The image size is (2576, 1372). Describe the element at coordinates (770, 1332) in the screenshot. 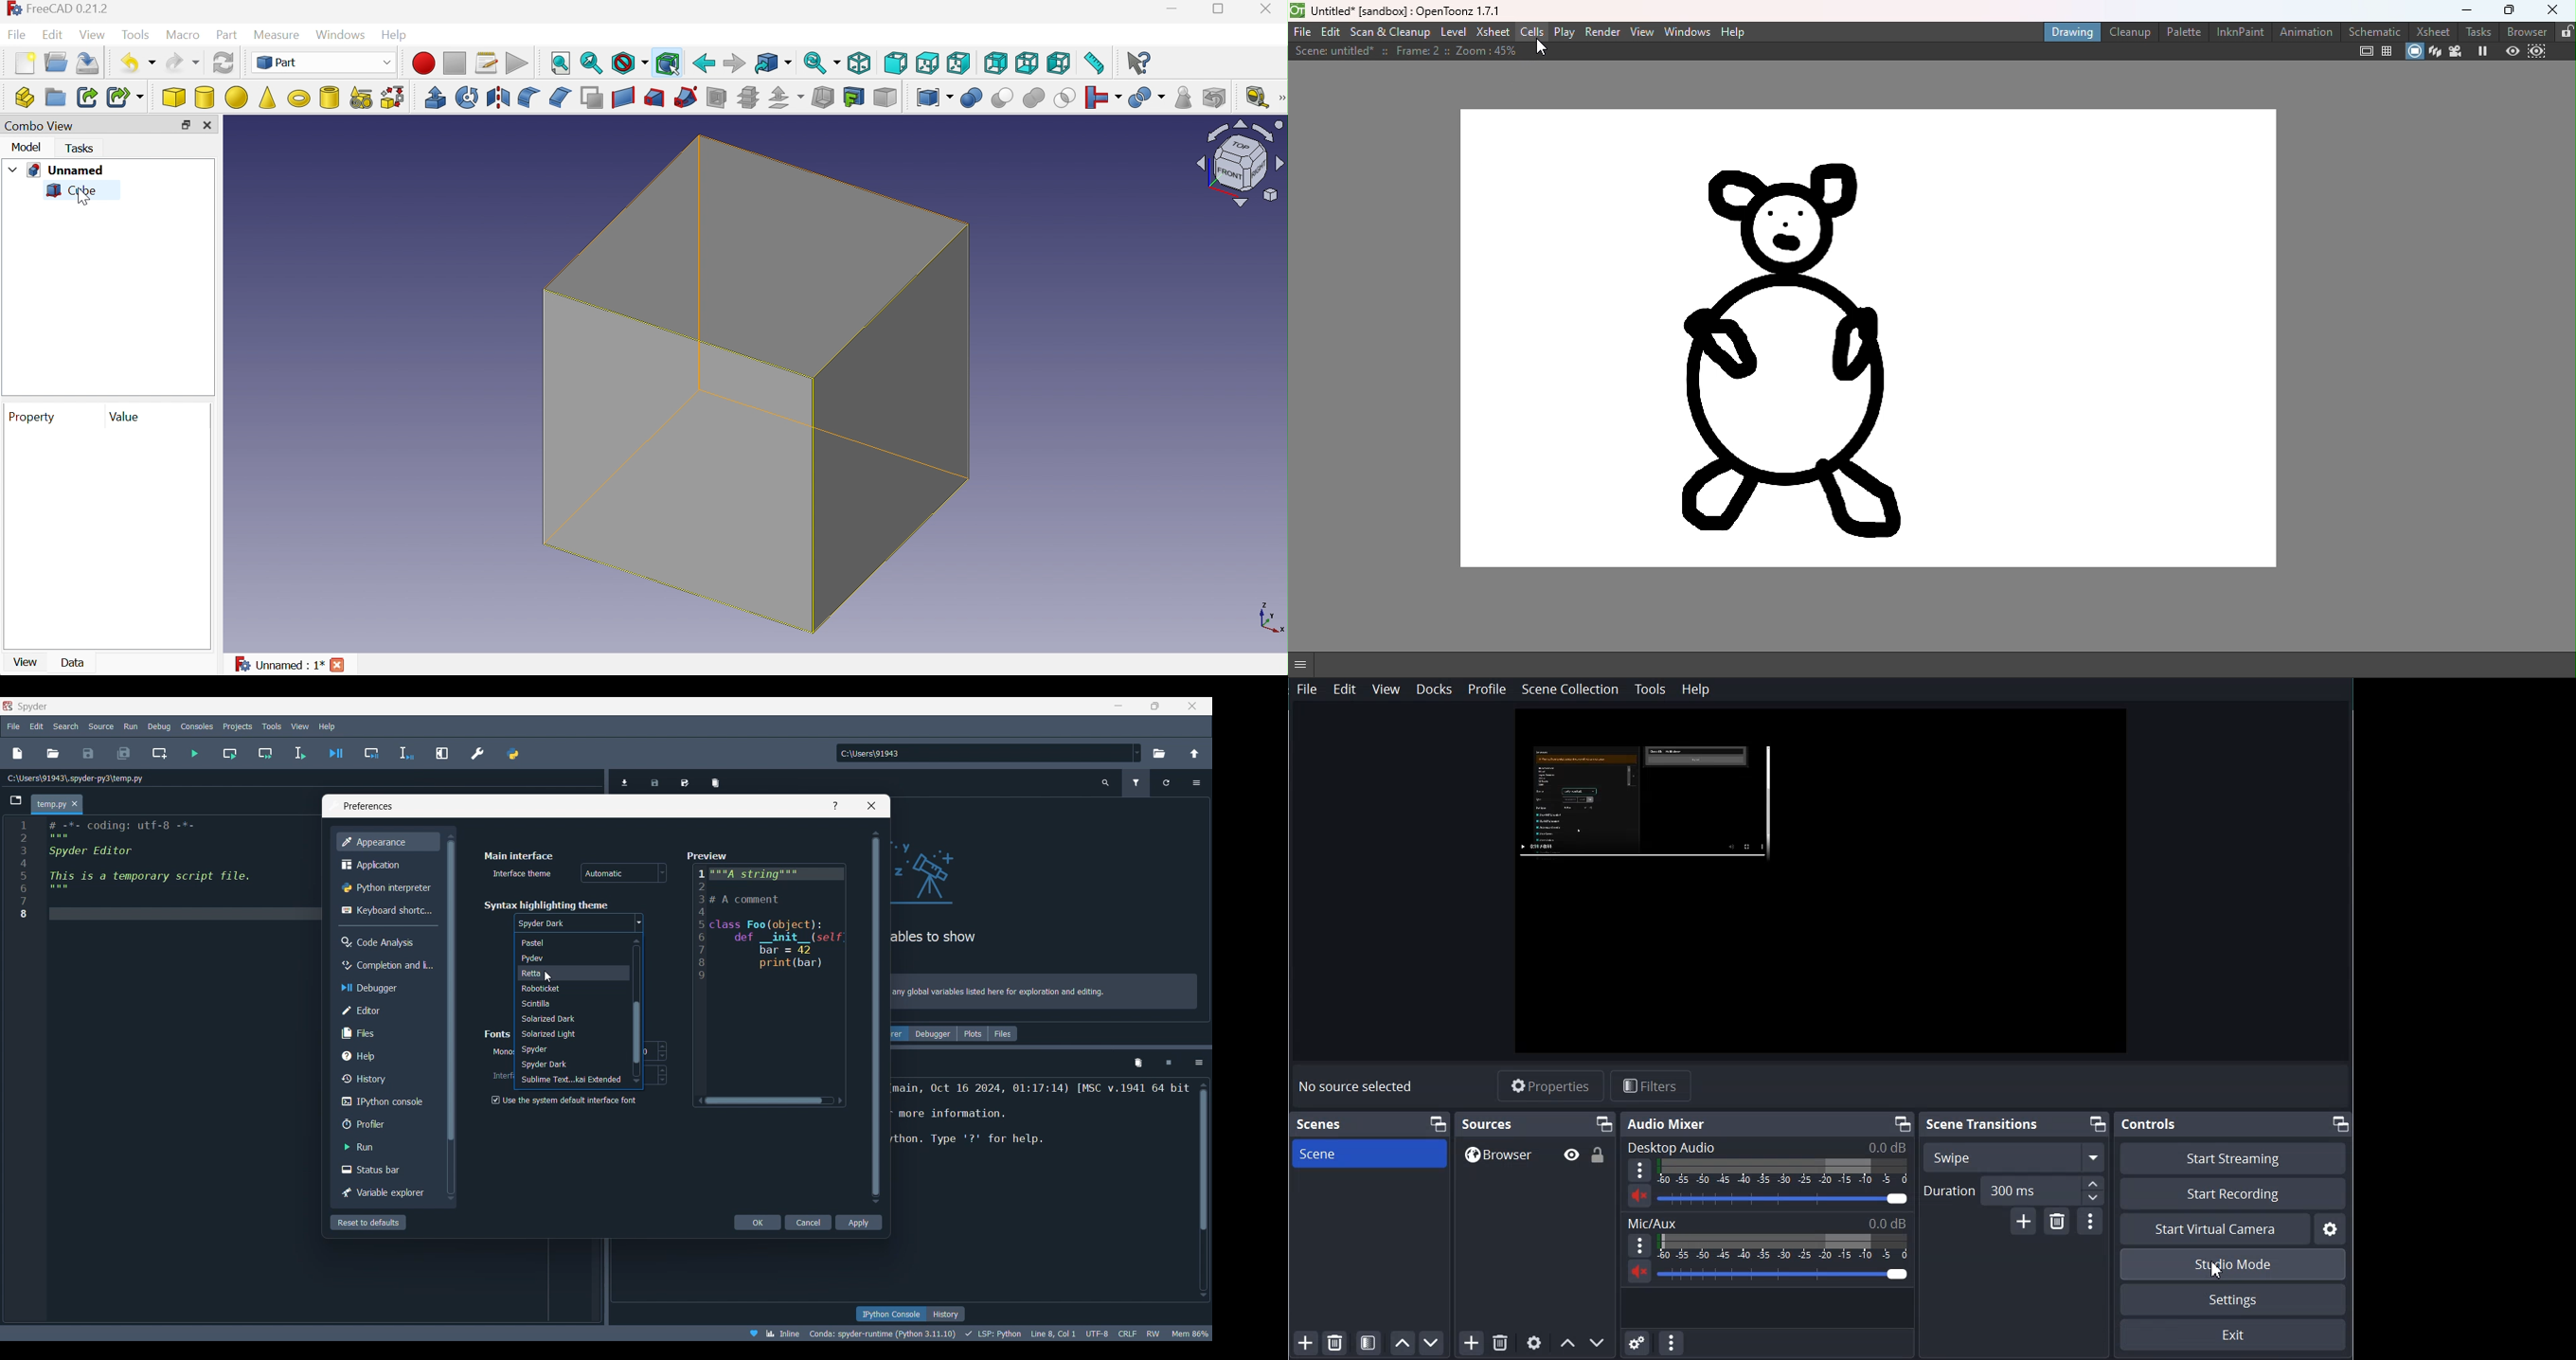

I see `inline` at that location.